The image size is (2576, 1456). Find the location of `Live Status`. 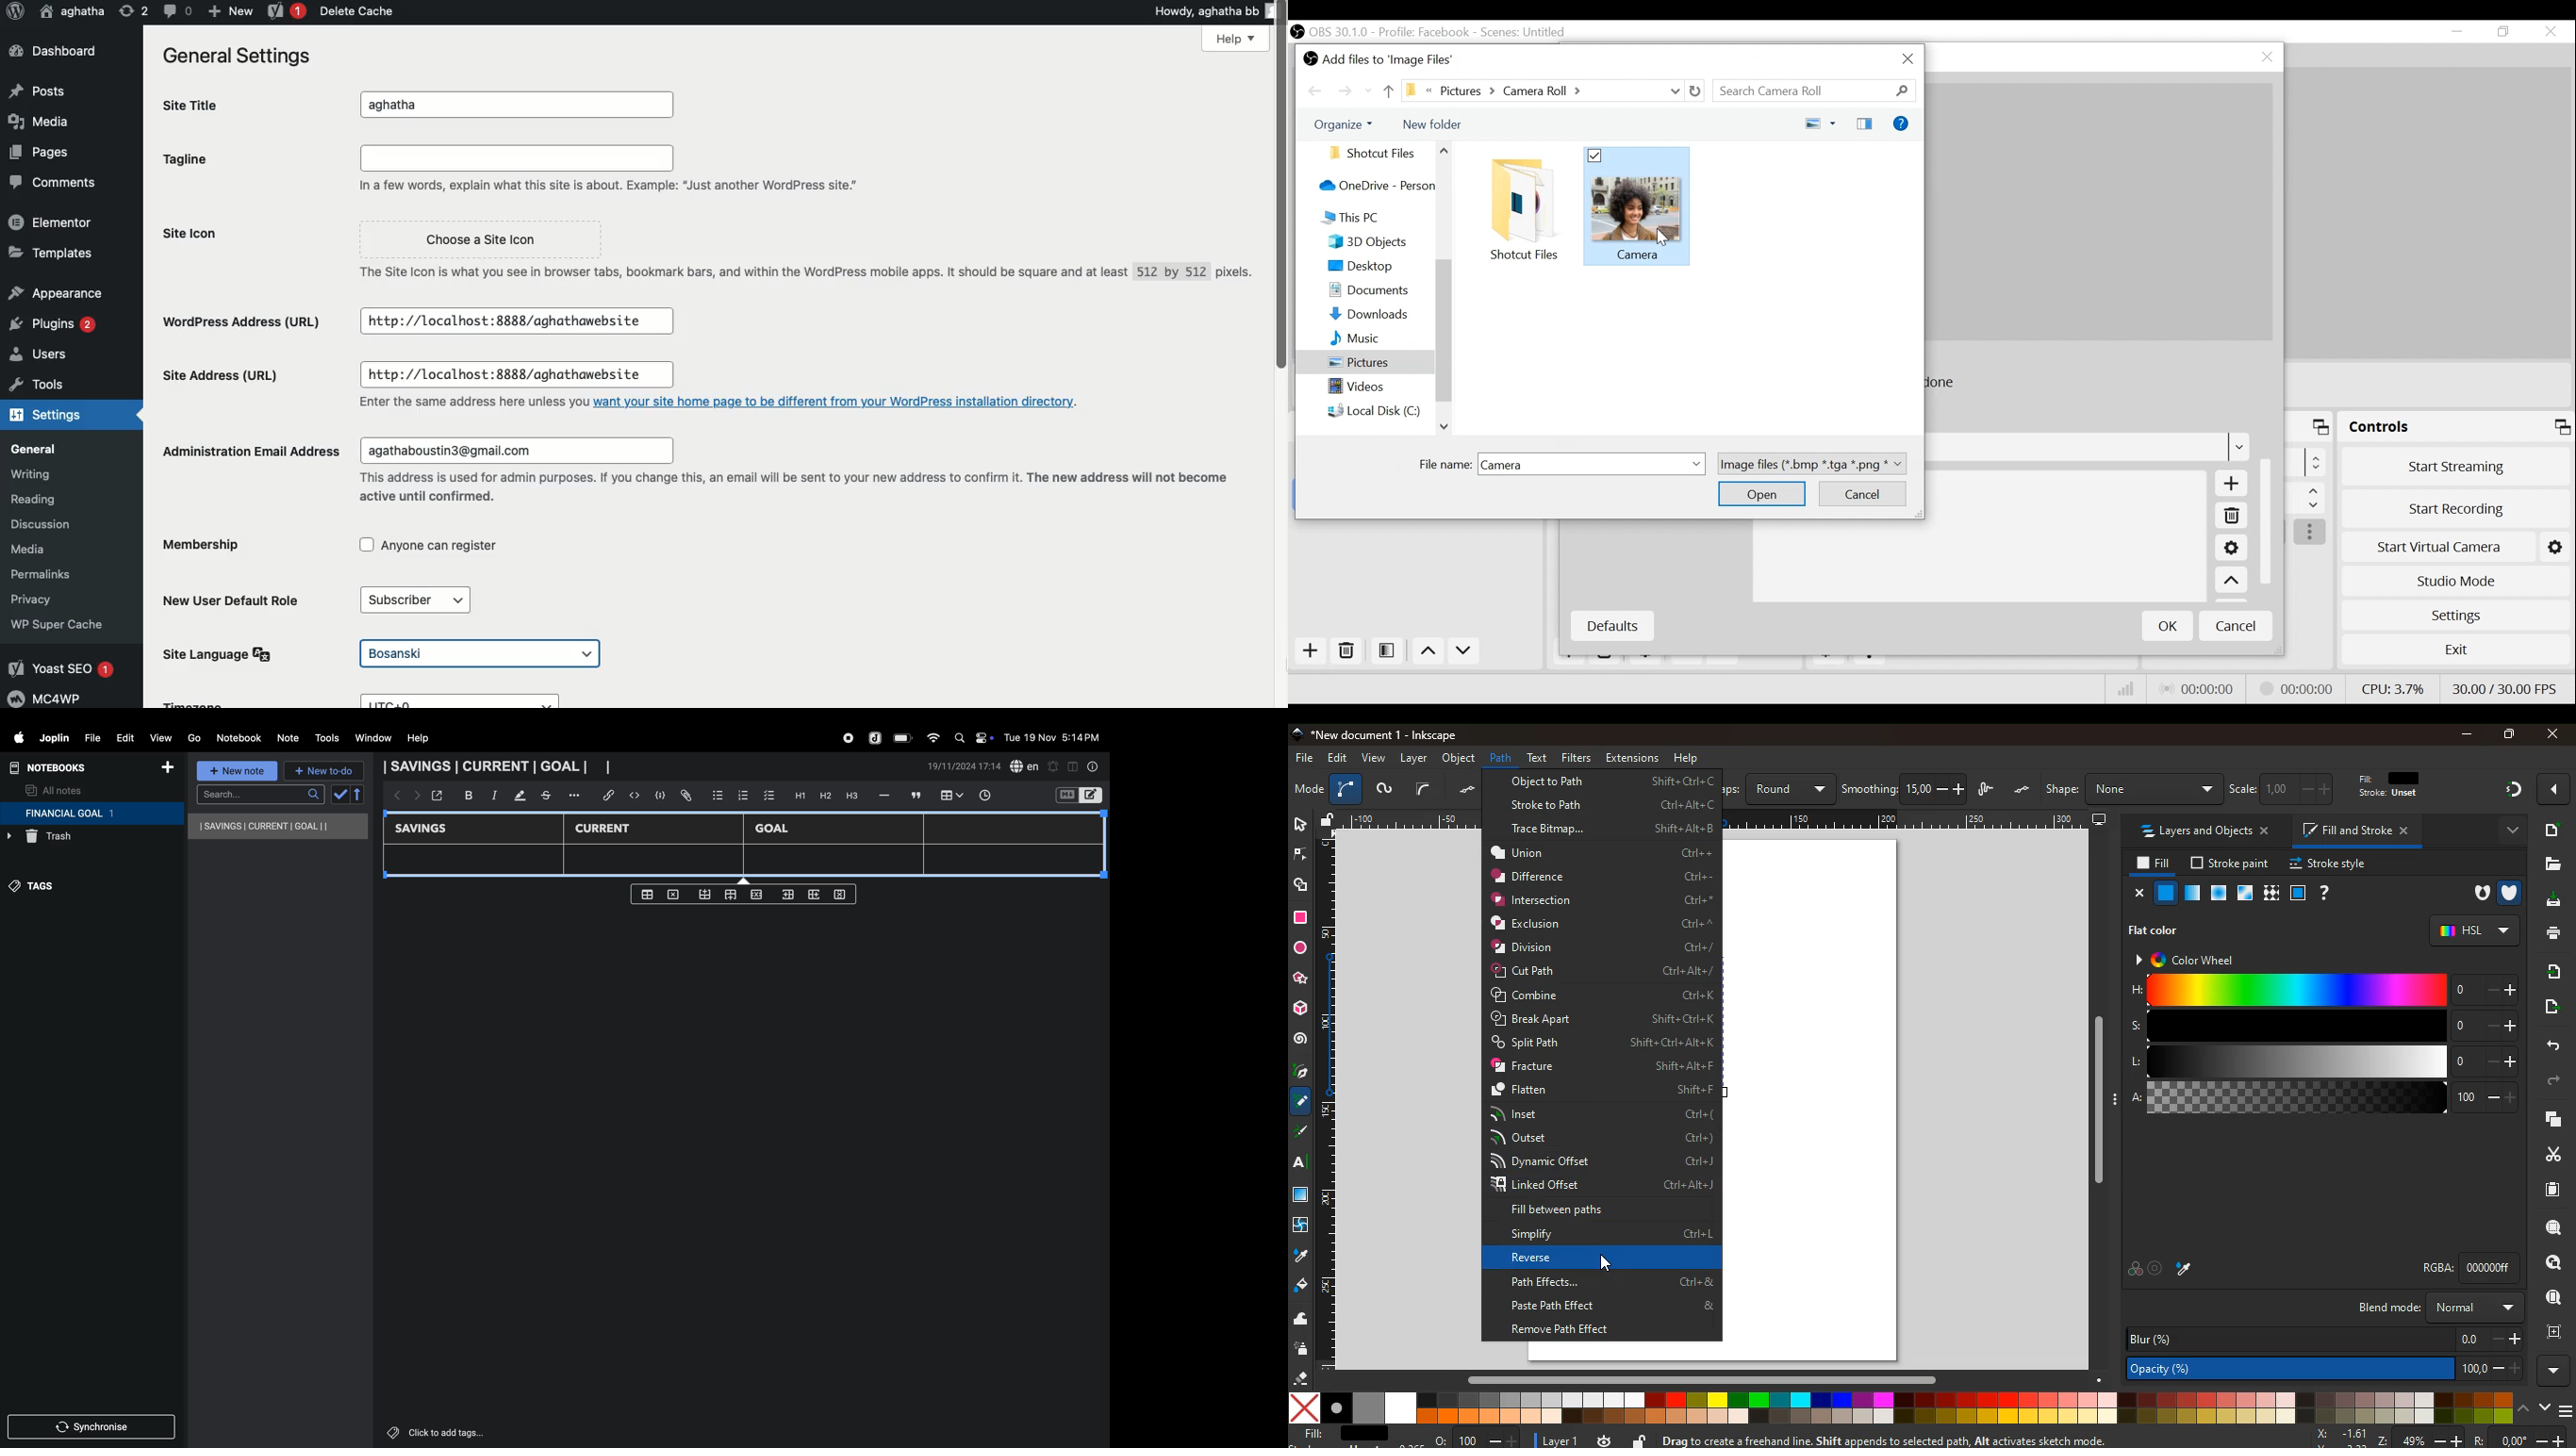

Live Status is located at coordinates (2196, 689).